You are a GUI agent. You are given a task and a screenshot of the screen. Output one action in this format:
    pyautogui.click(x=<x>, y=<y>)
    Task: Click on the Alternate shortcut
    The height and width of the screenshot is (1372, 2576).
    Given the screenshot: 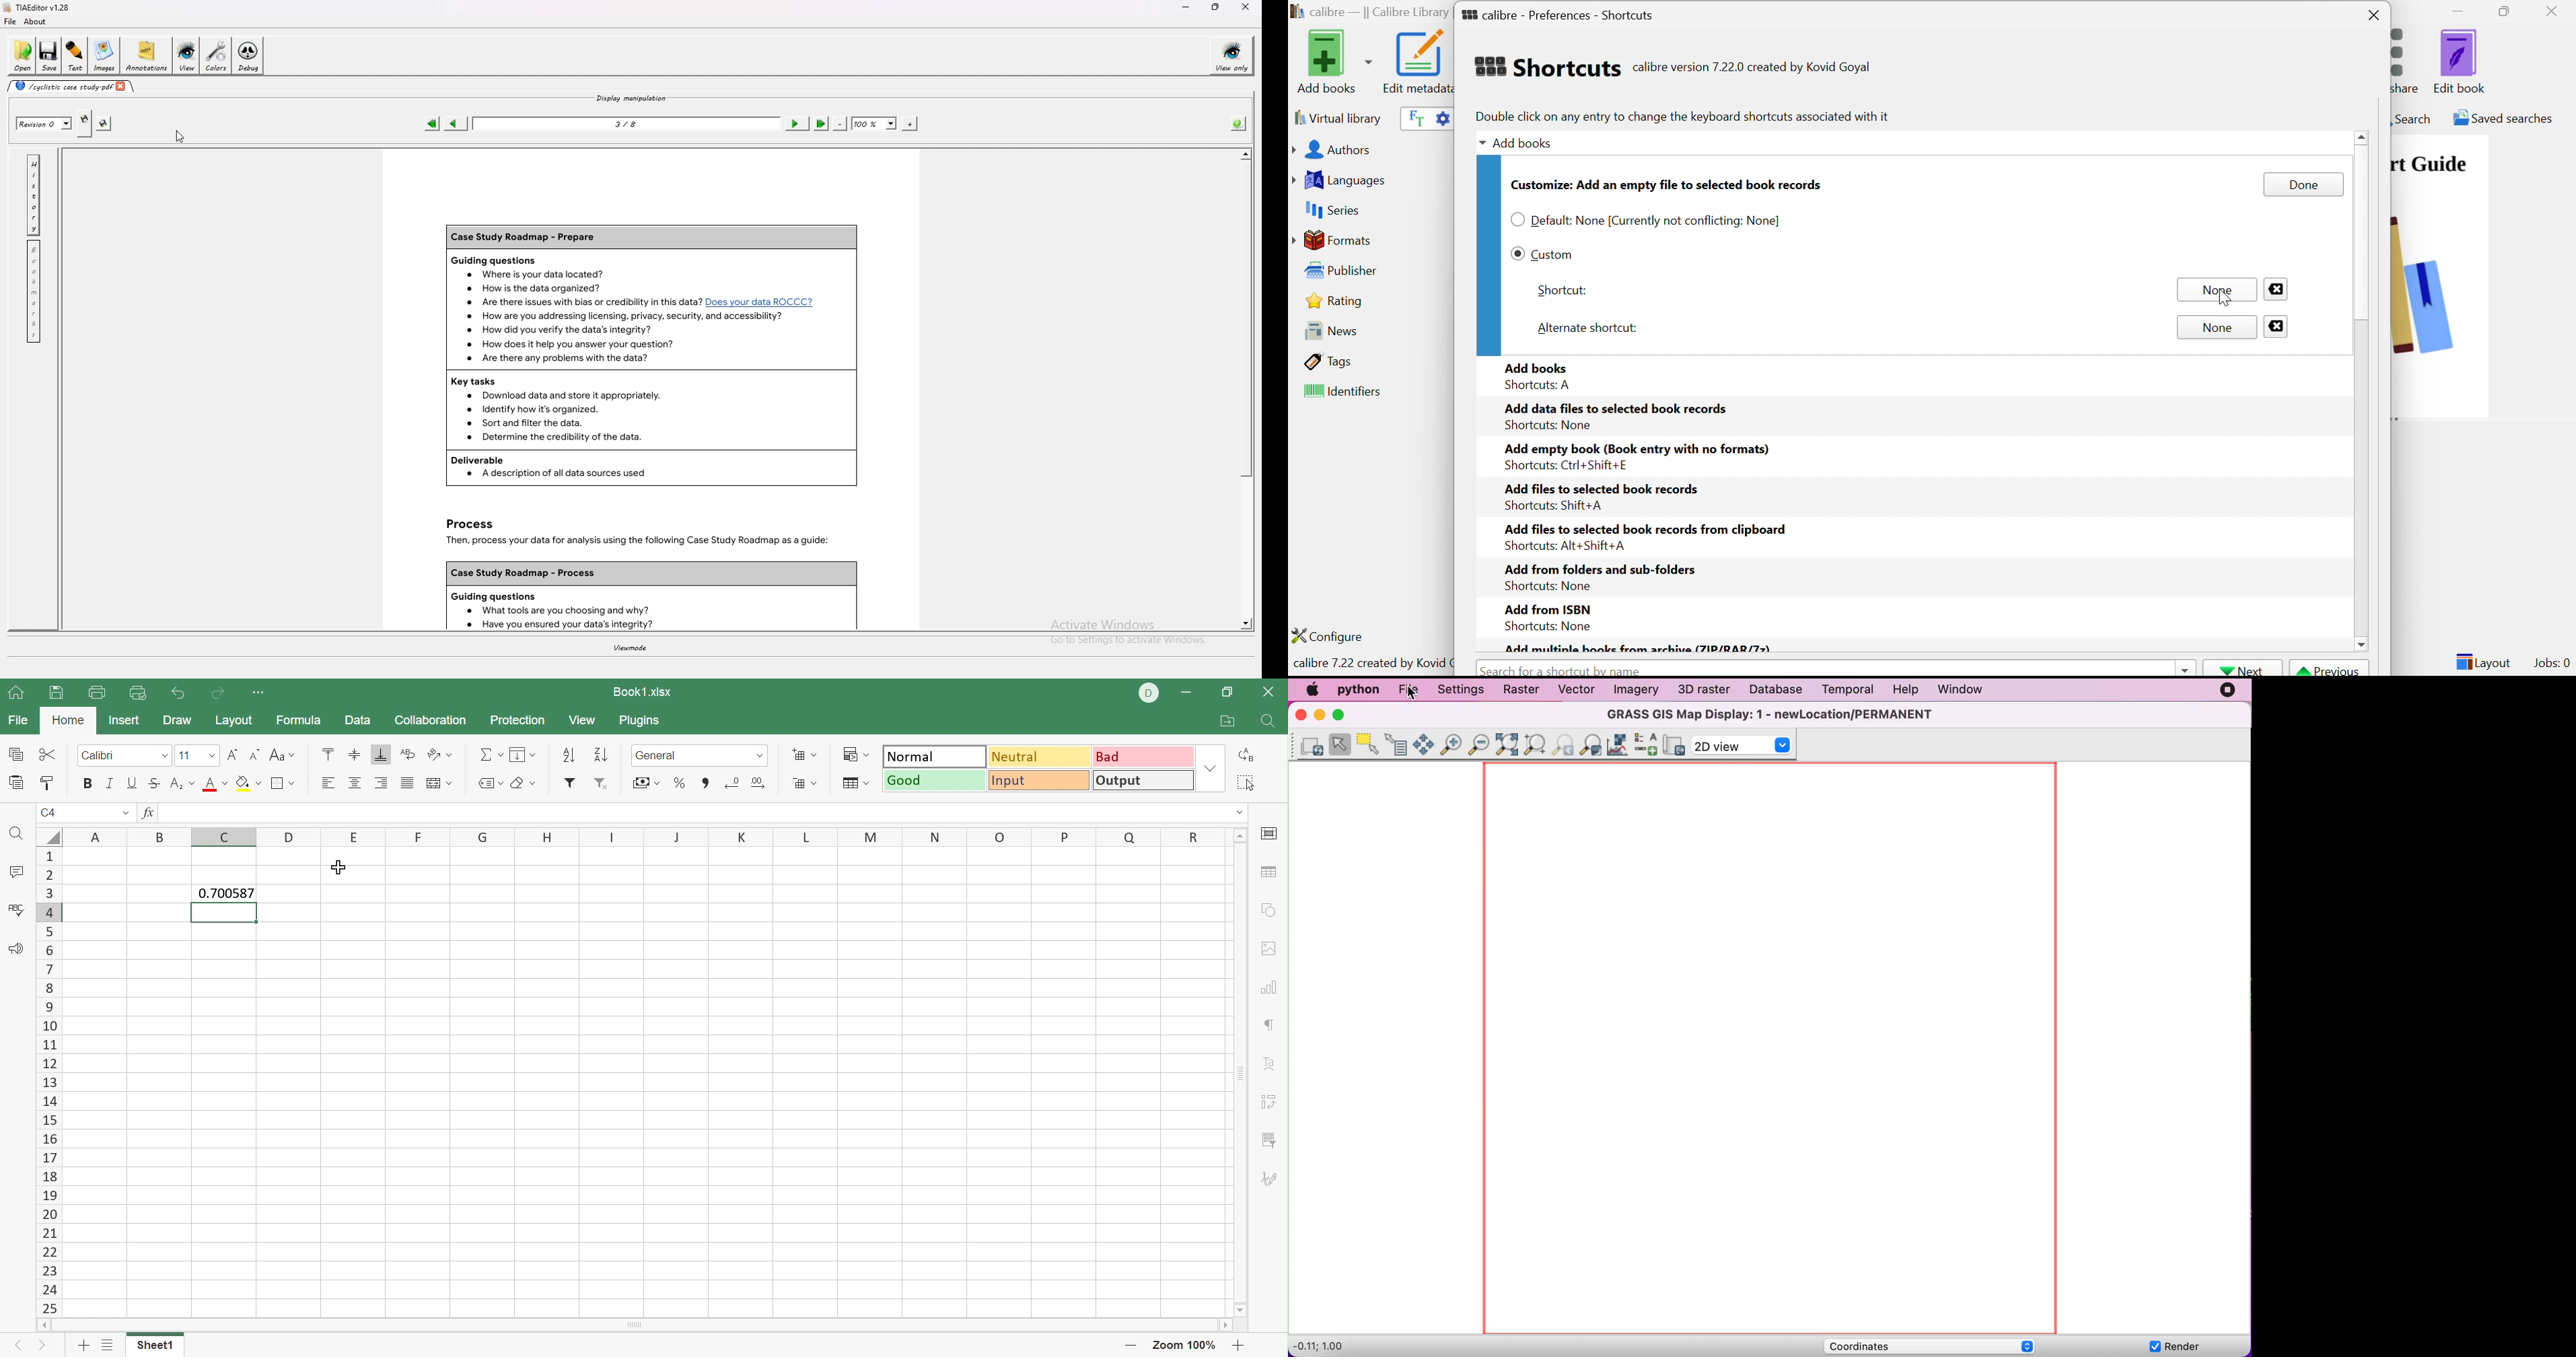 What is the action you would take?
    pyautogui.click(x=1589, y=327)
    